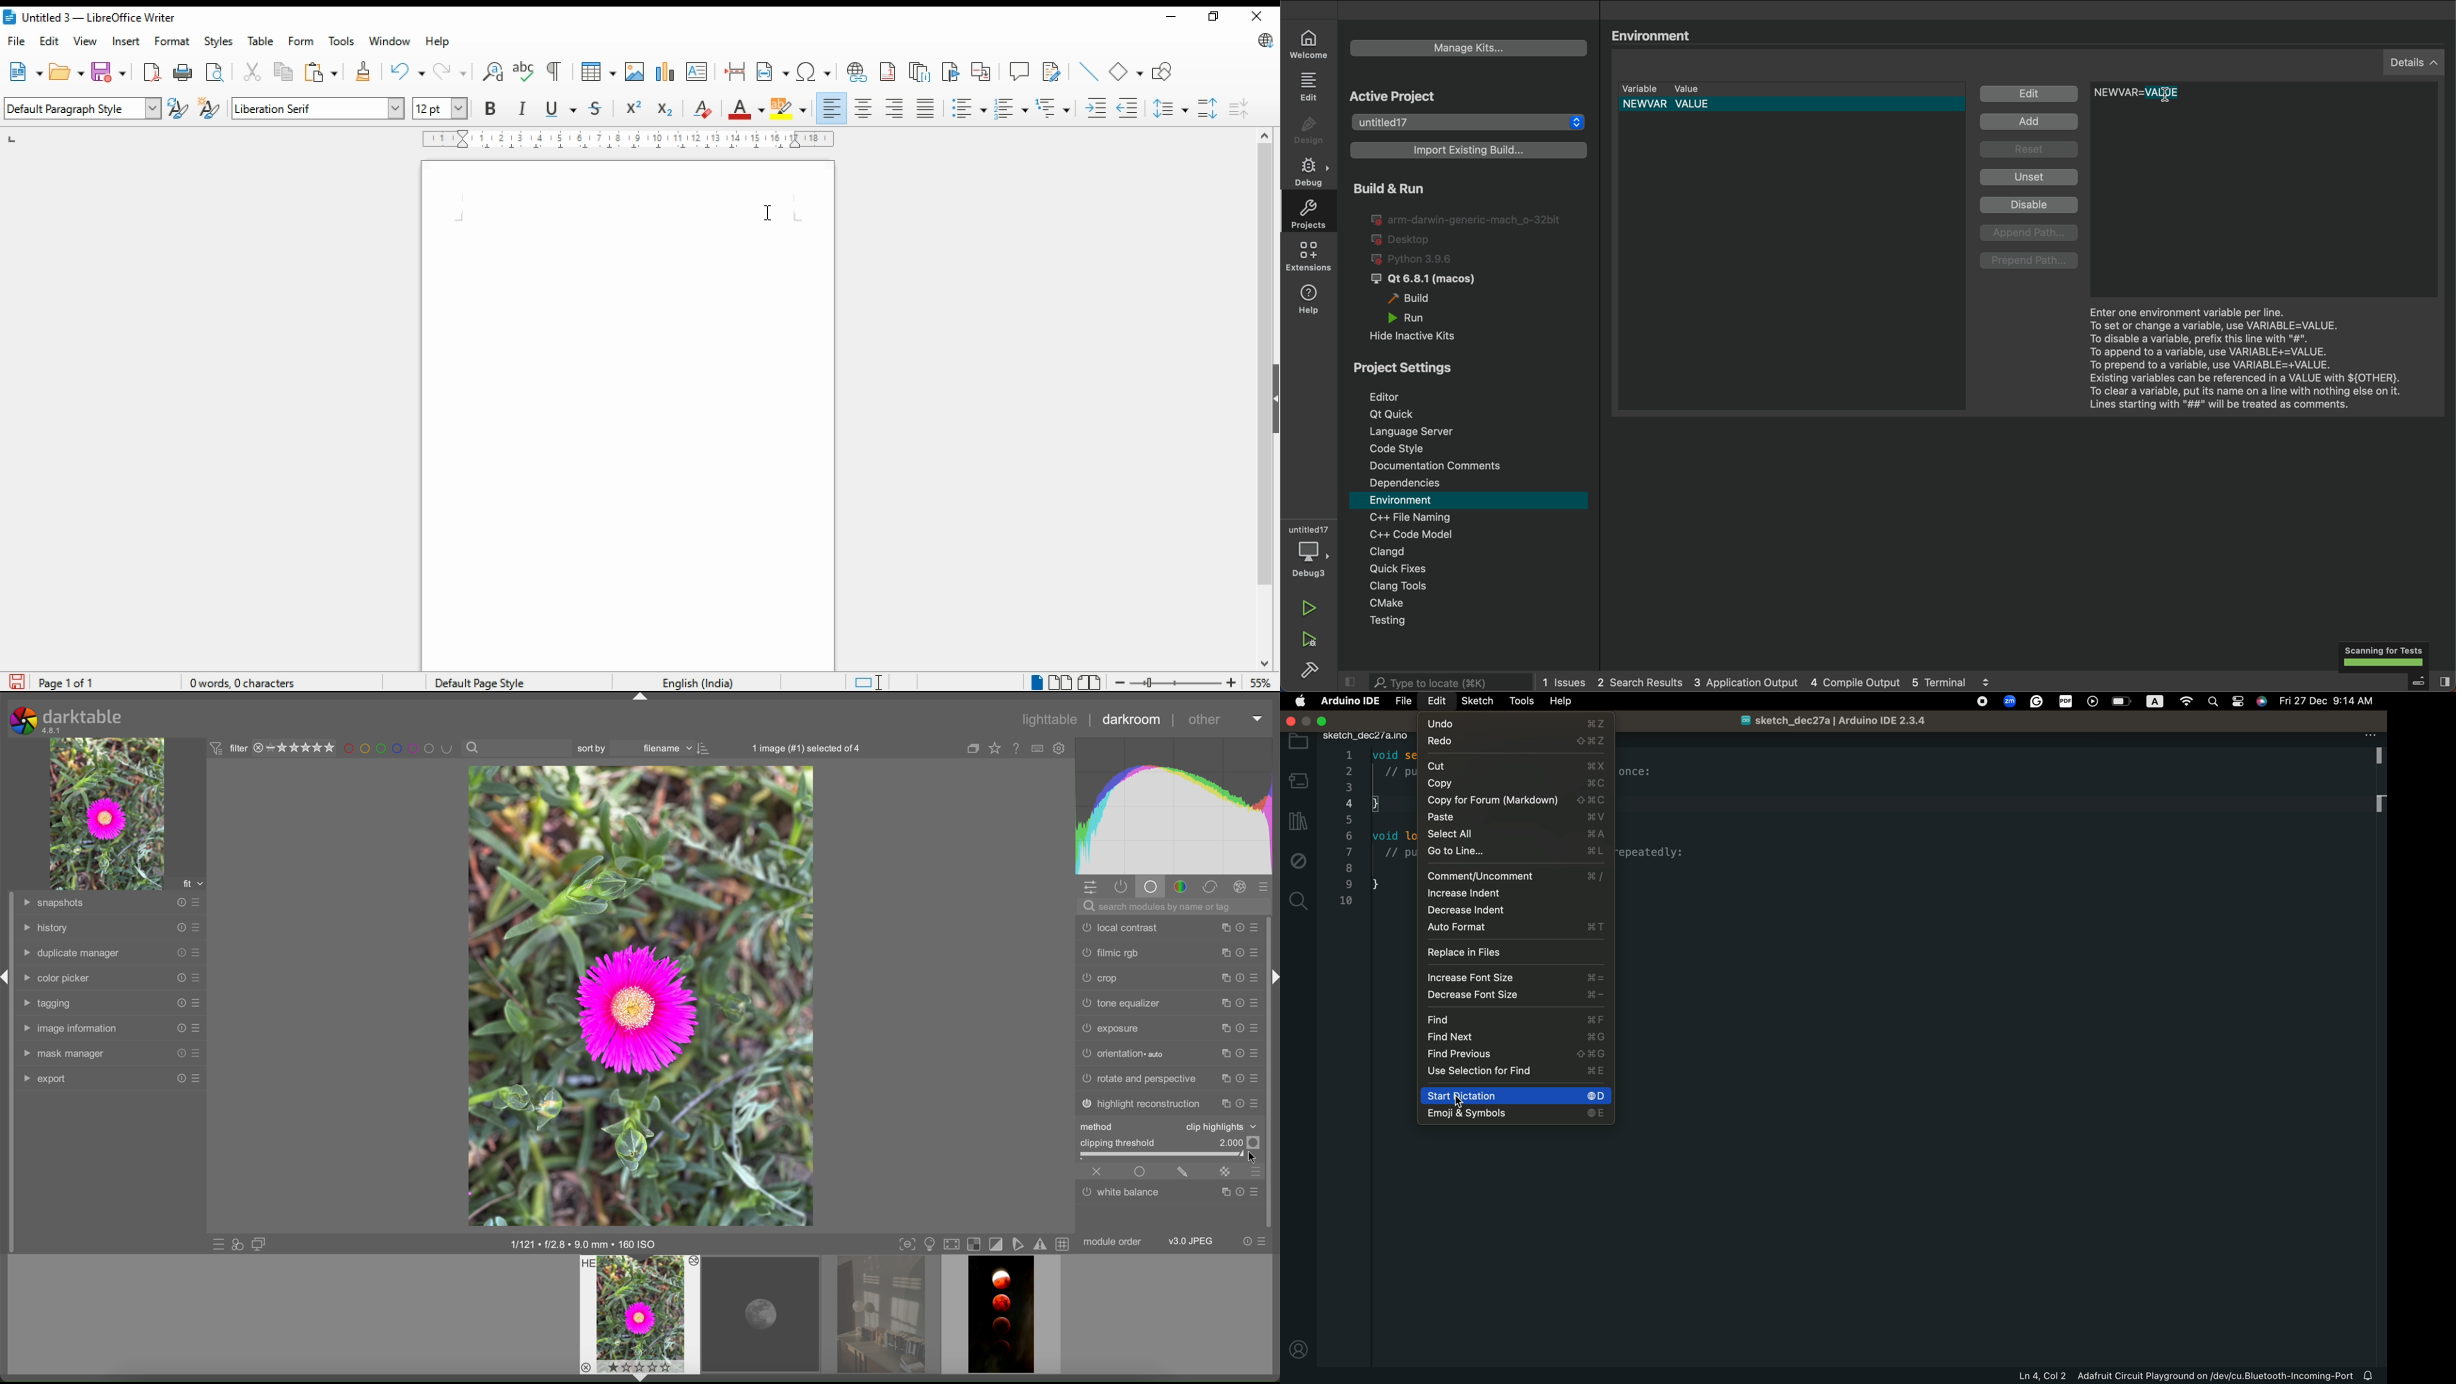 The height and width of the screenshot is (1400, 2464). What do you see at coordinates (71, 954) in the screenshot?
I see `duplicate manager tab` at bounding box center [71, 954].